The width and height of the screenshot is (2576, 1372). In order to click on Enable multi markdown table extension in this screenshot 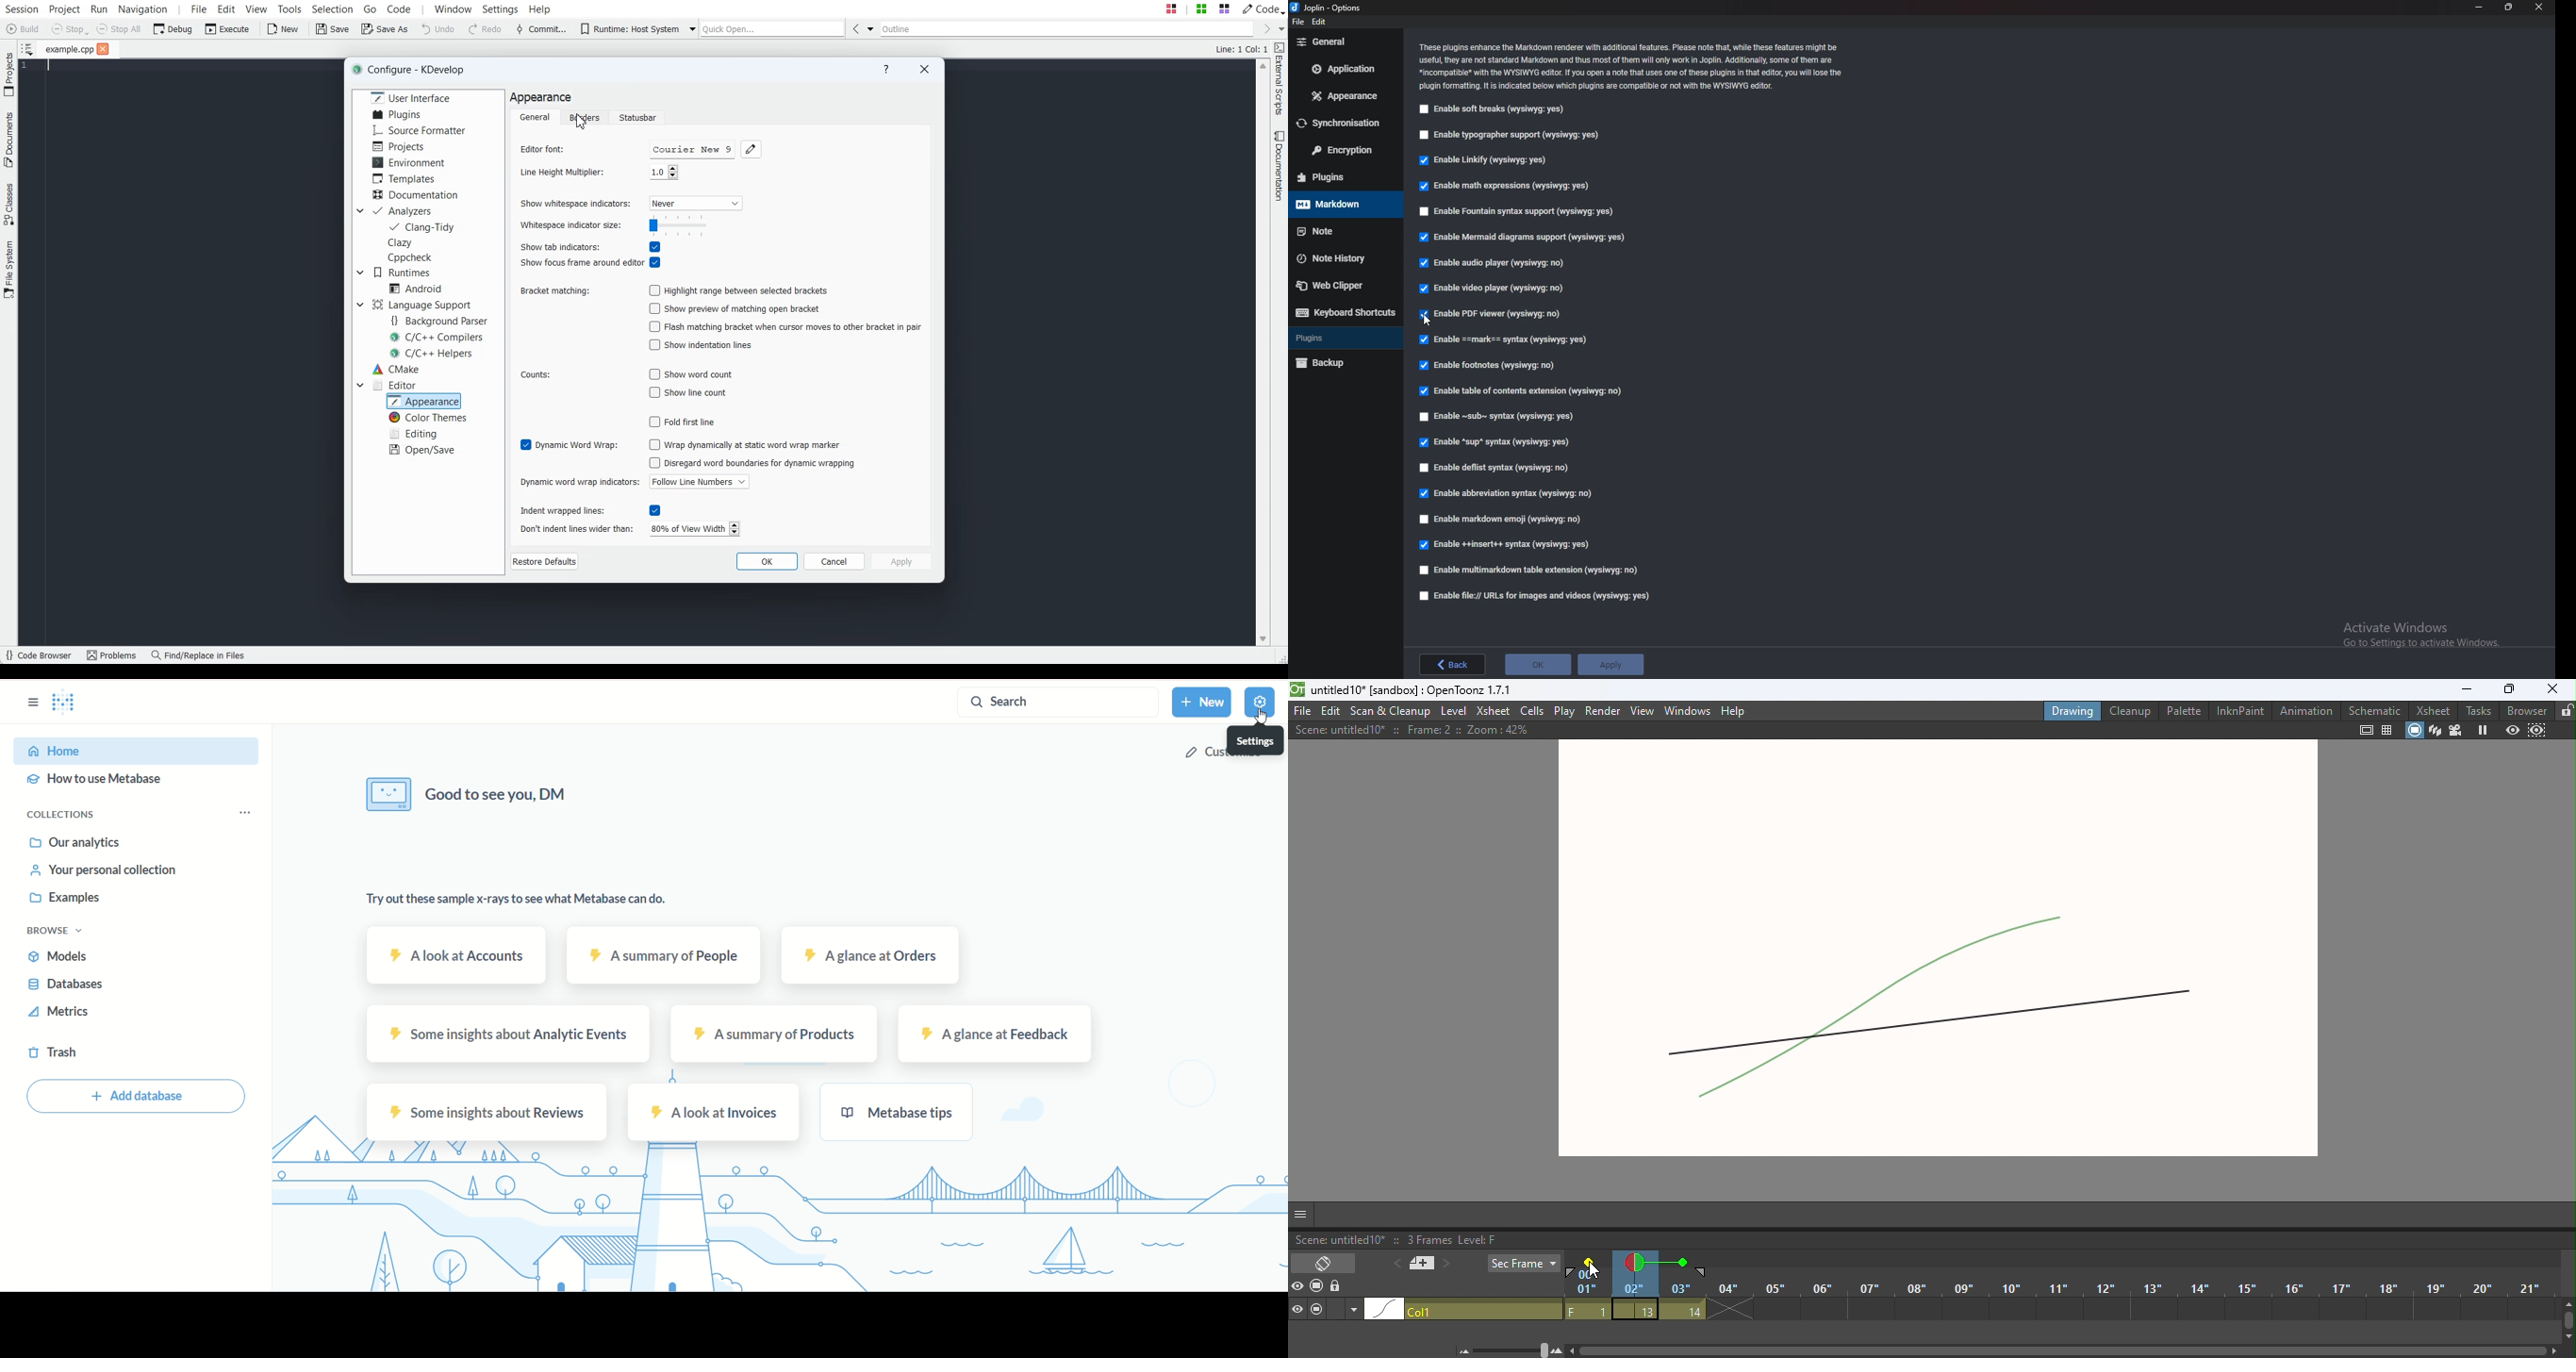, I will do `click(1530, 570)`.